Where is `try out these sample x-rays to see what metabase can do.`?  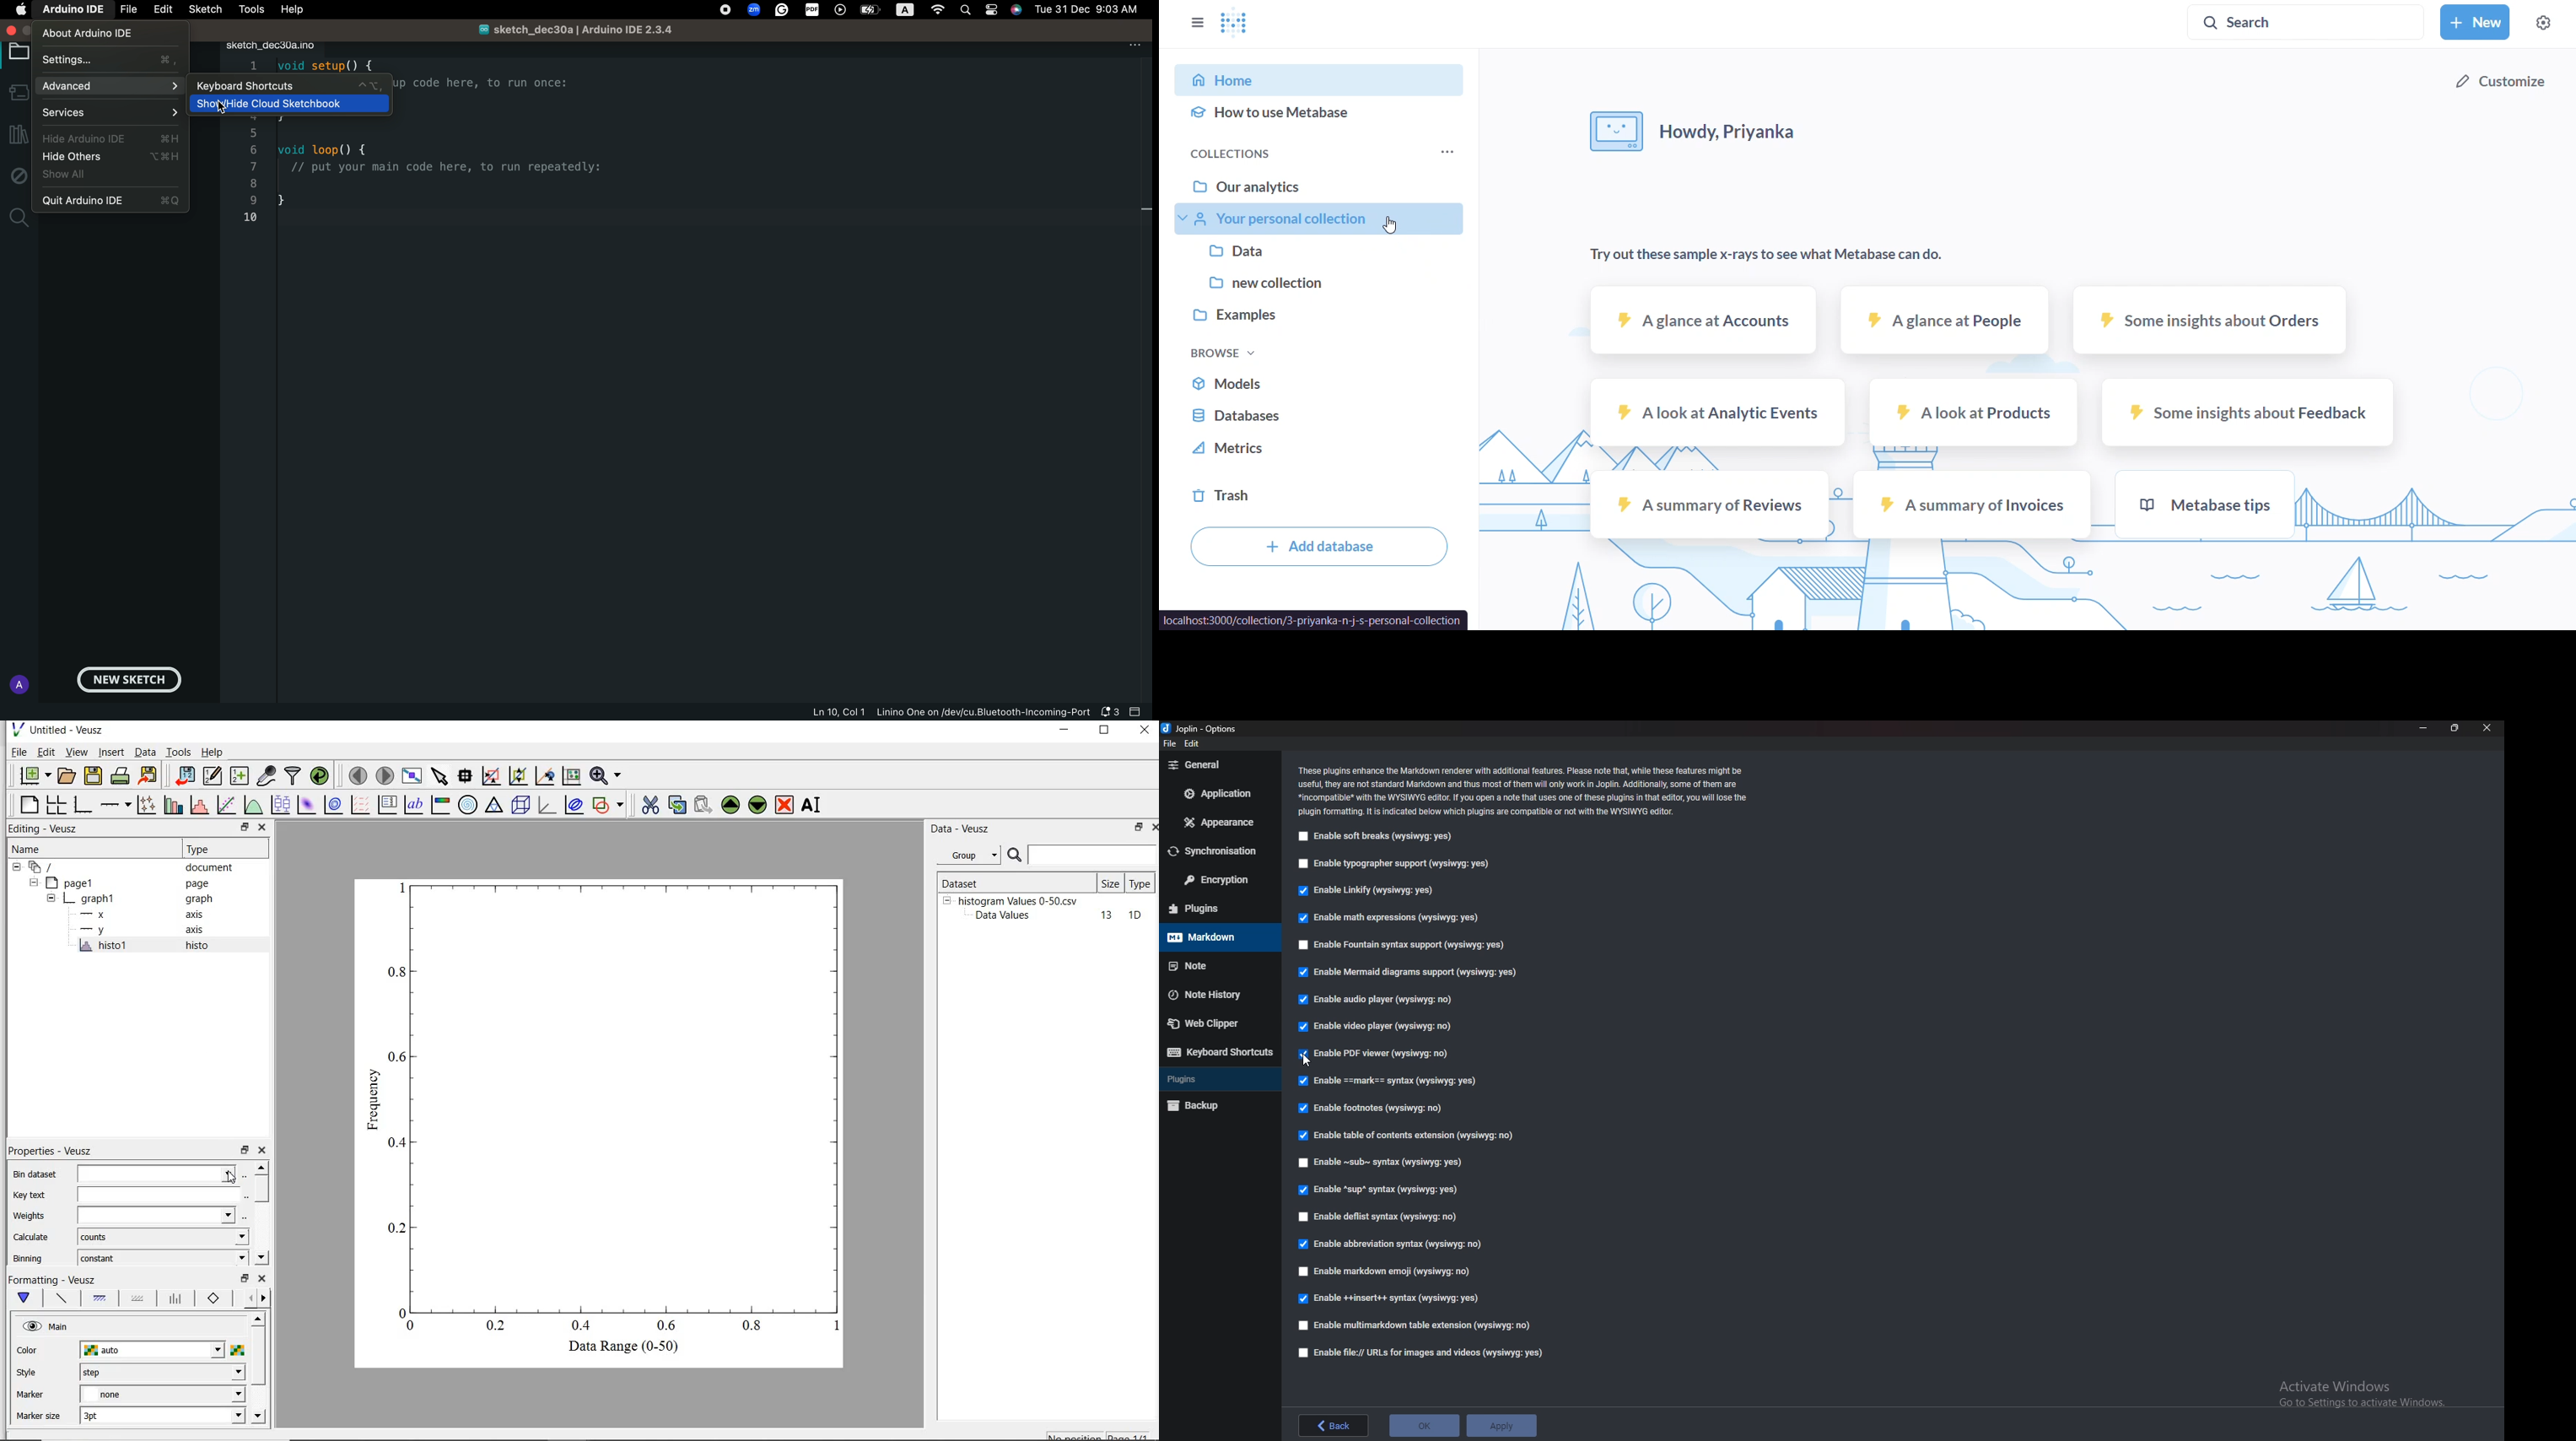 try out these sample x-rays to see what metabase can do. is located at coordinates (1775, 255).